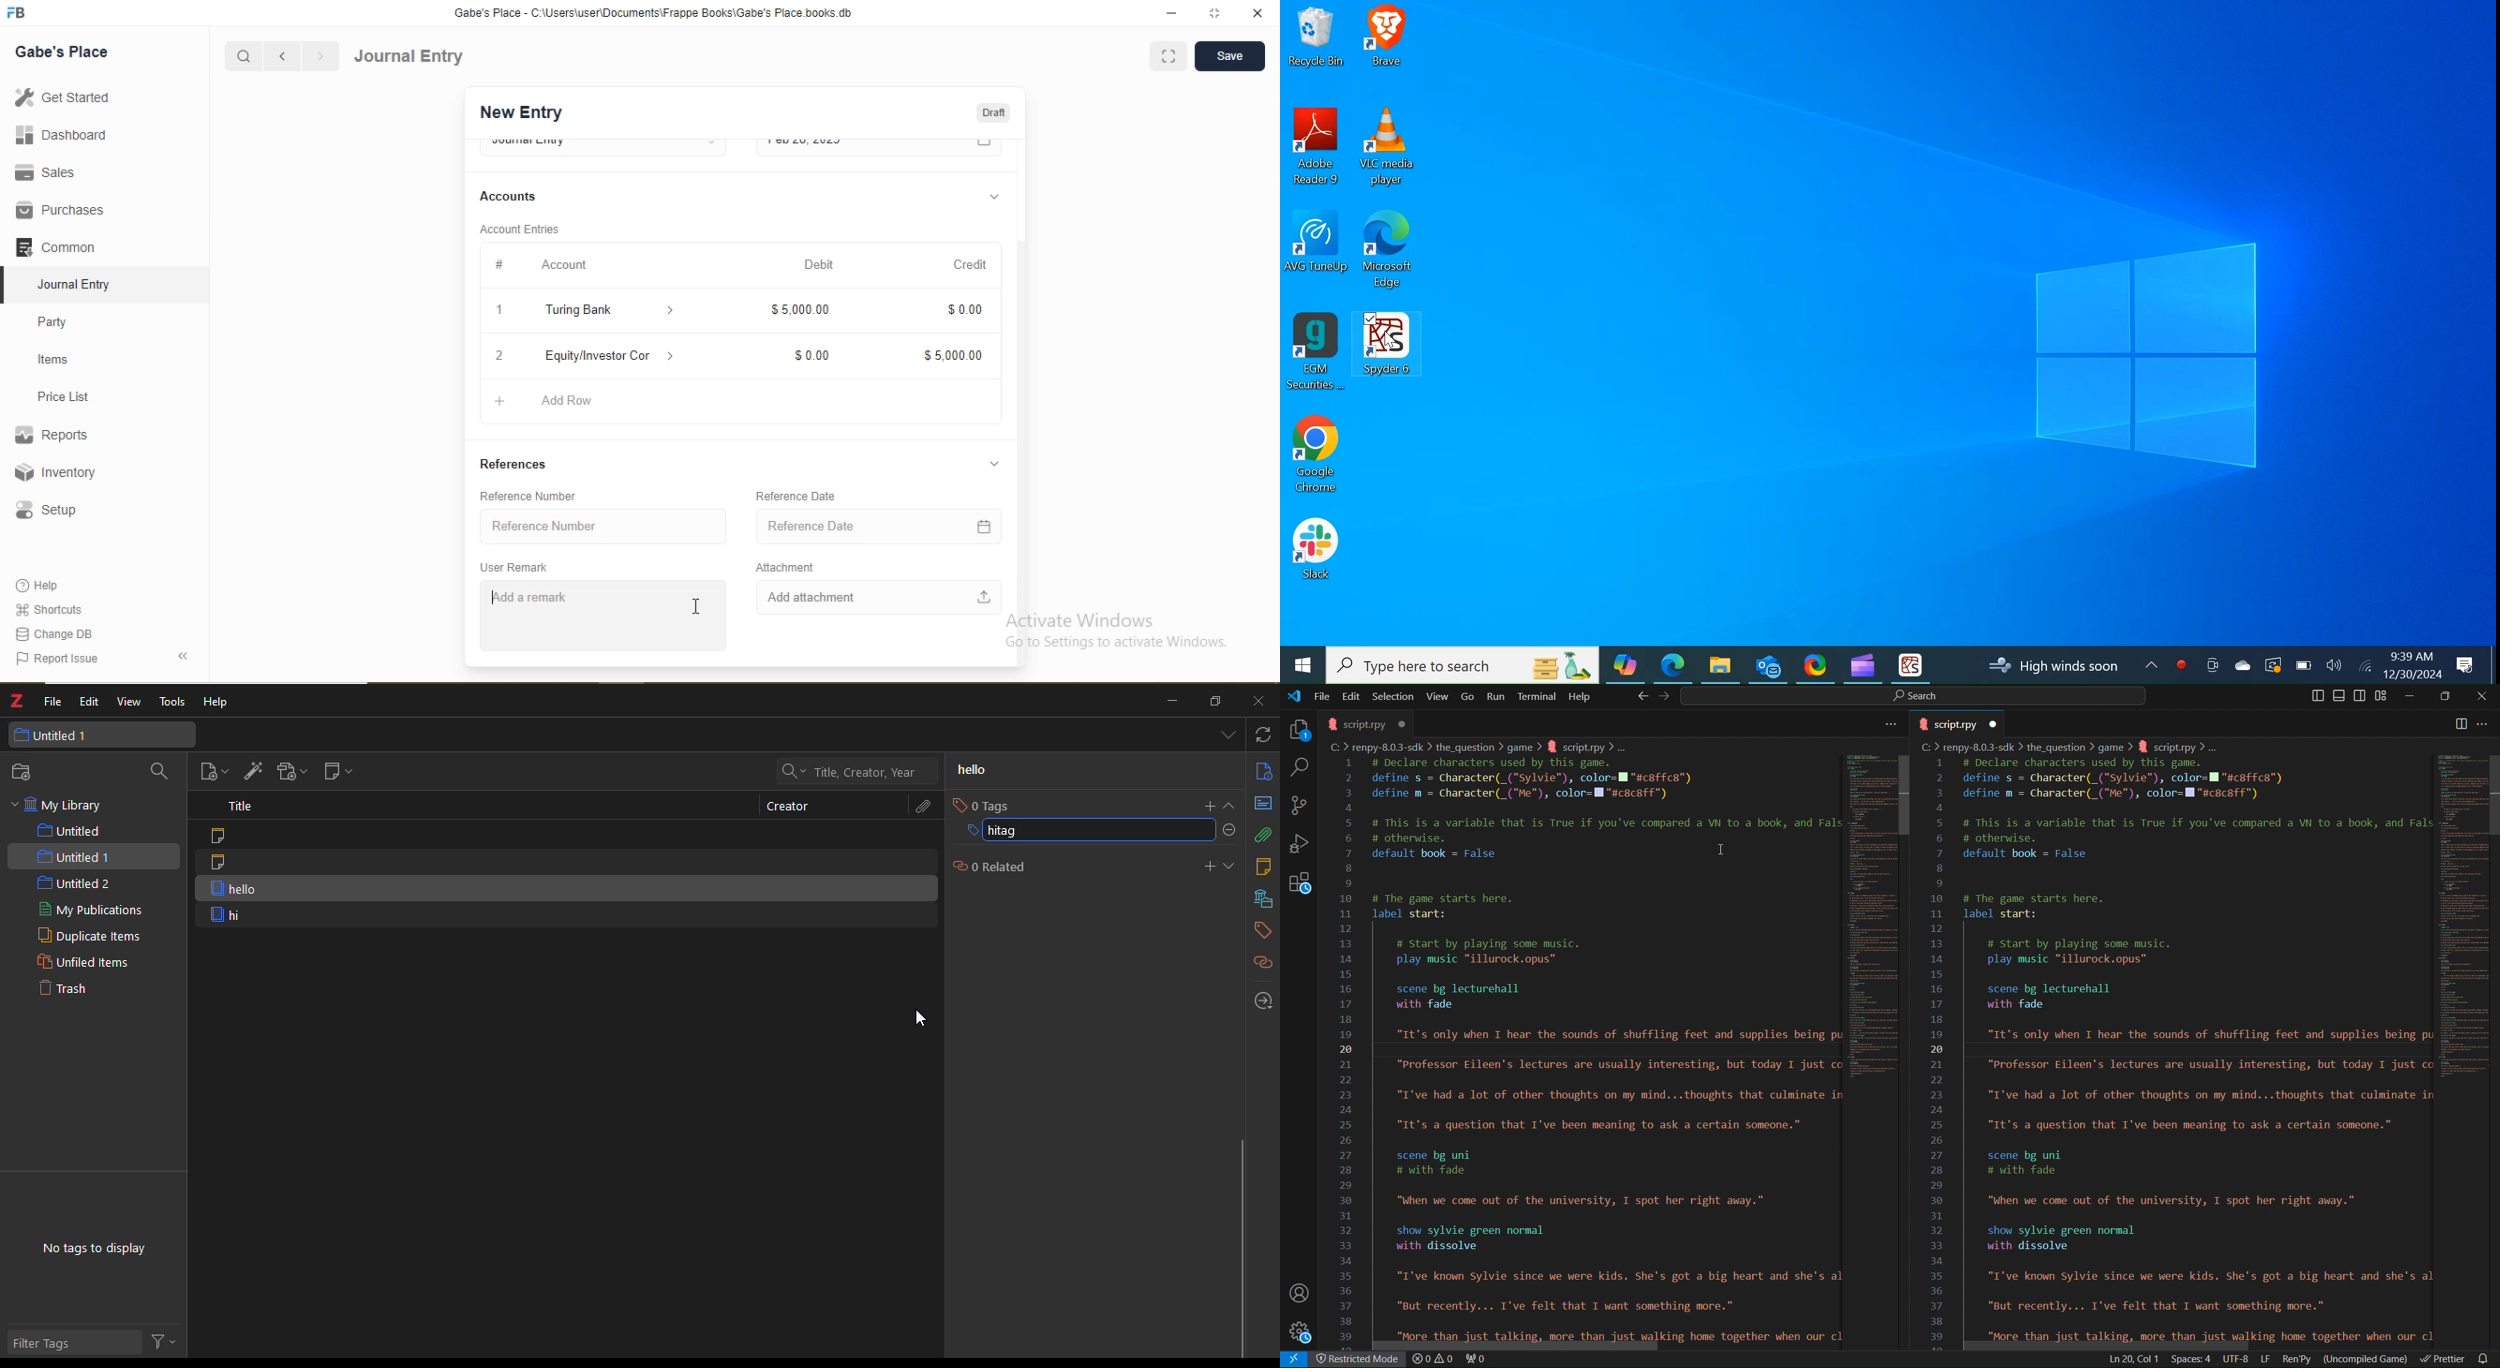 The width and height of the screenshot is (2520, 1372). I want to click on Add attachment, so click(811, 597).